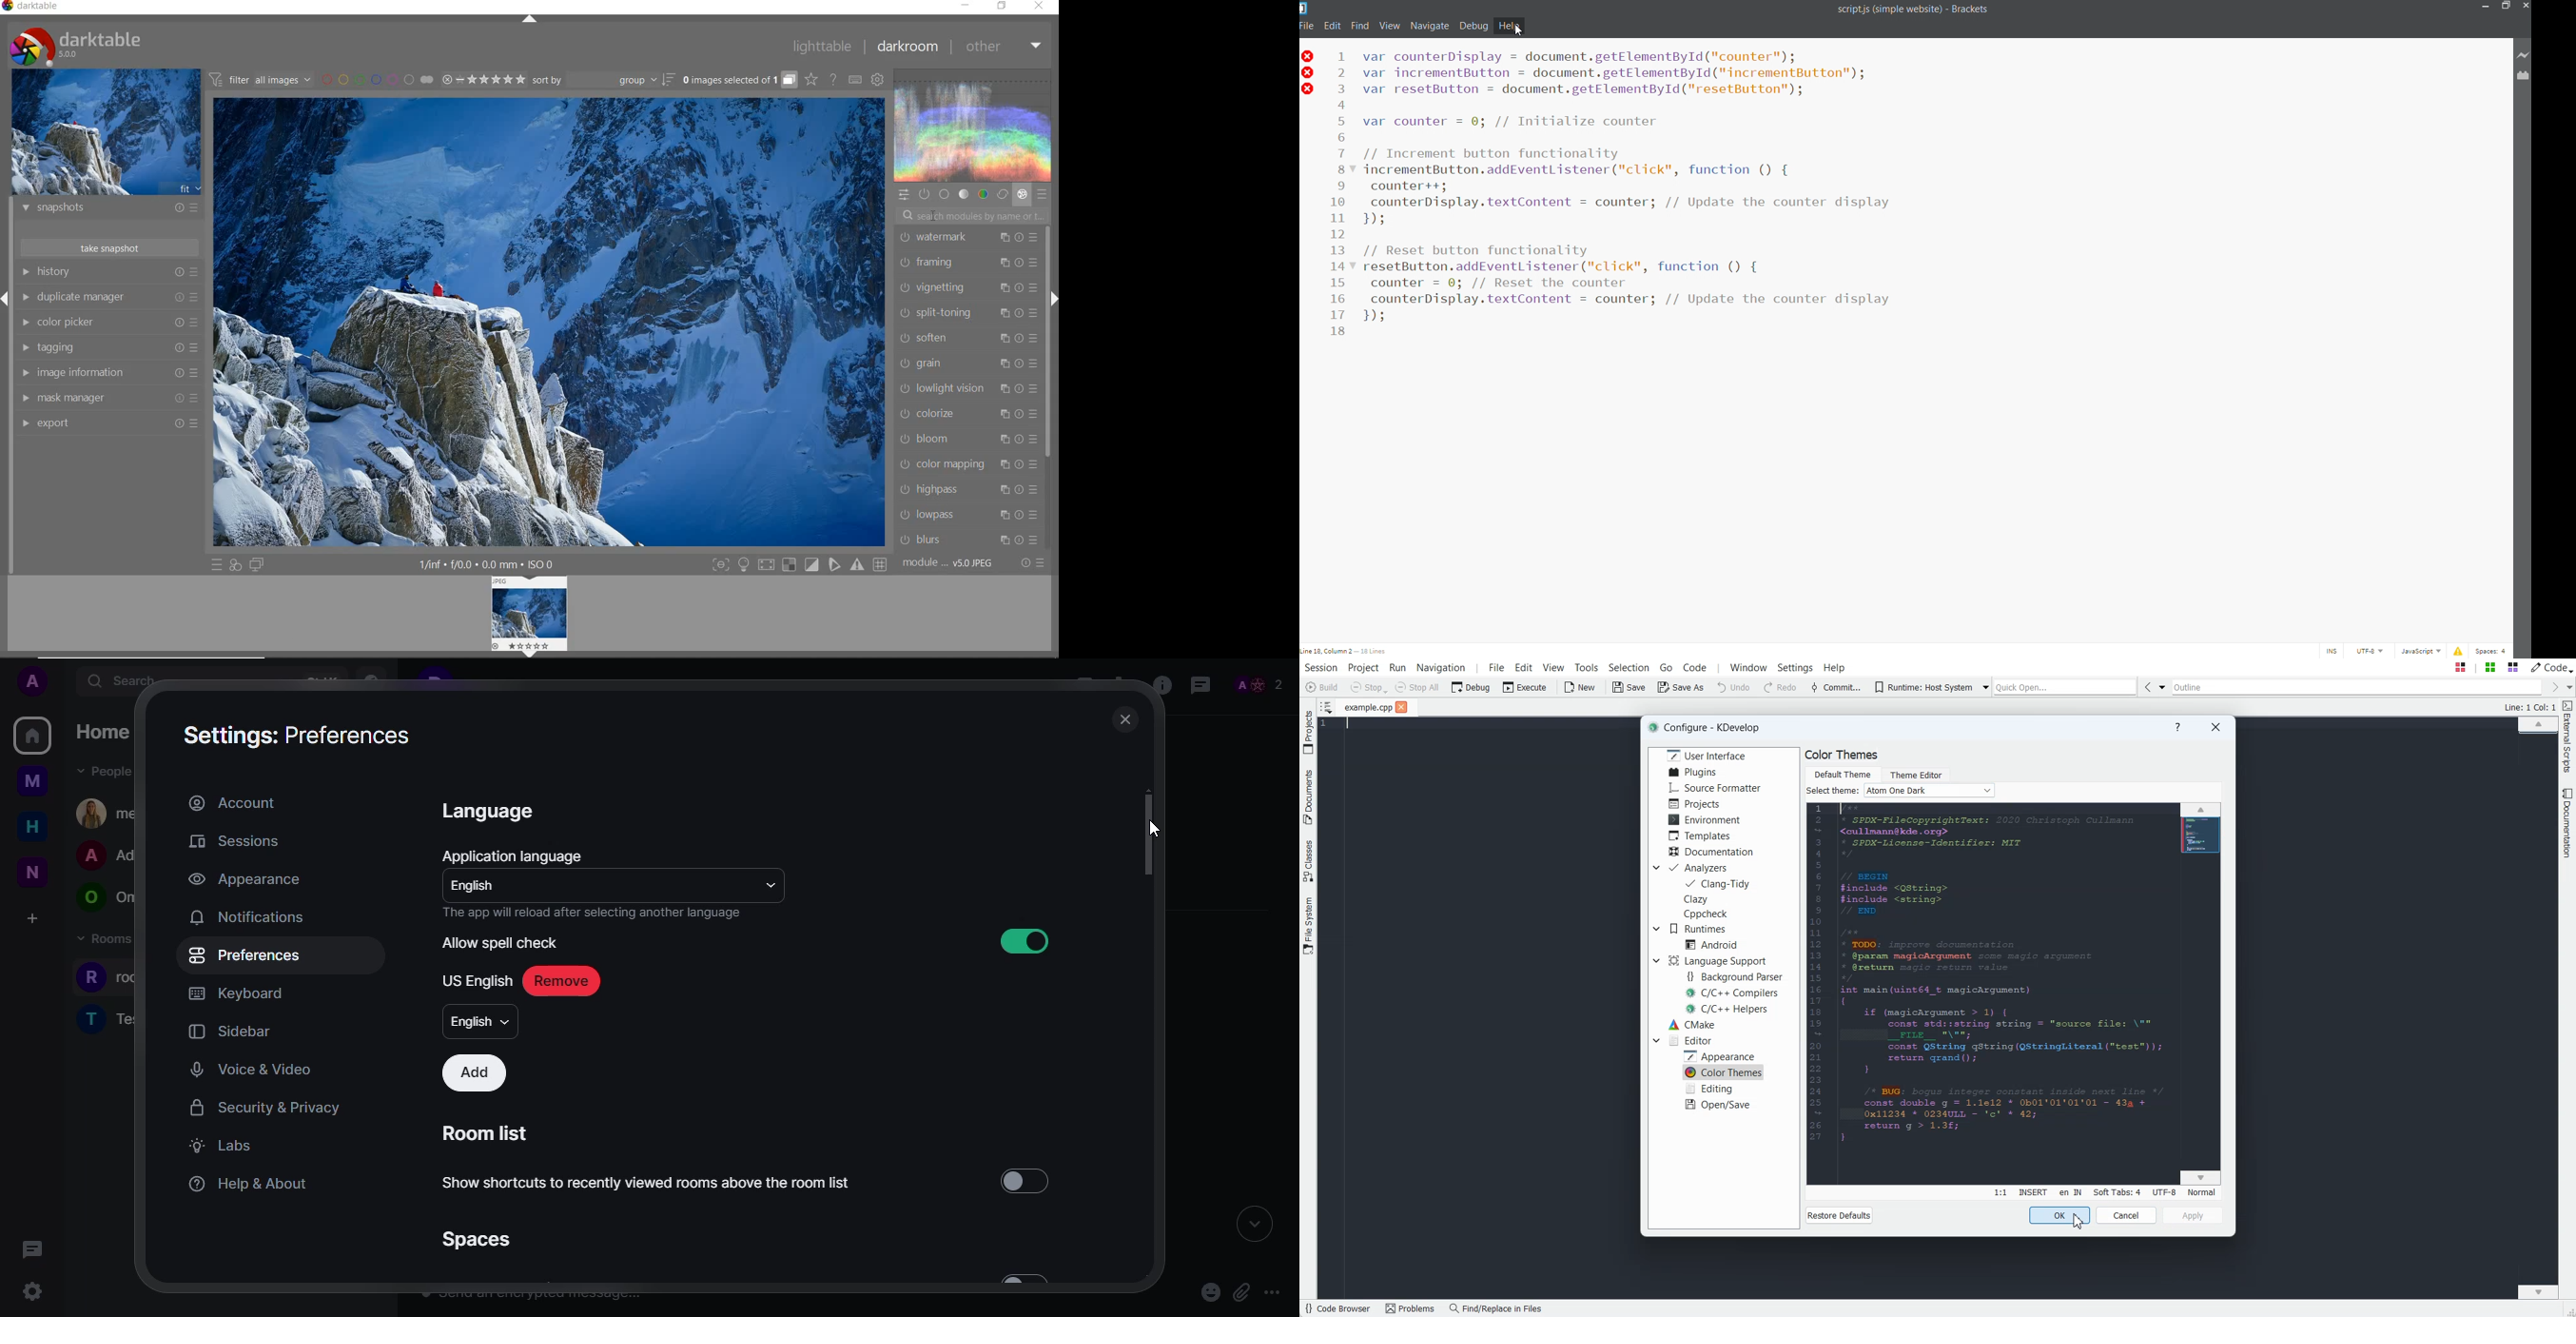 The image size is (2576, 1344). Describe the element at coordinates (1718, 1104) in the screenshot. I see `Open/Save` at that location.